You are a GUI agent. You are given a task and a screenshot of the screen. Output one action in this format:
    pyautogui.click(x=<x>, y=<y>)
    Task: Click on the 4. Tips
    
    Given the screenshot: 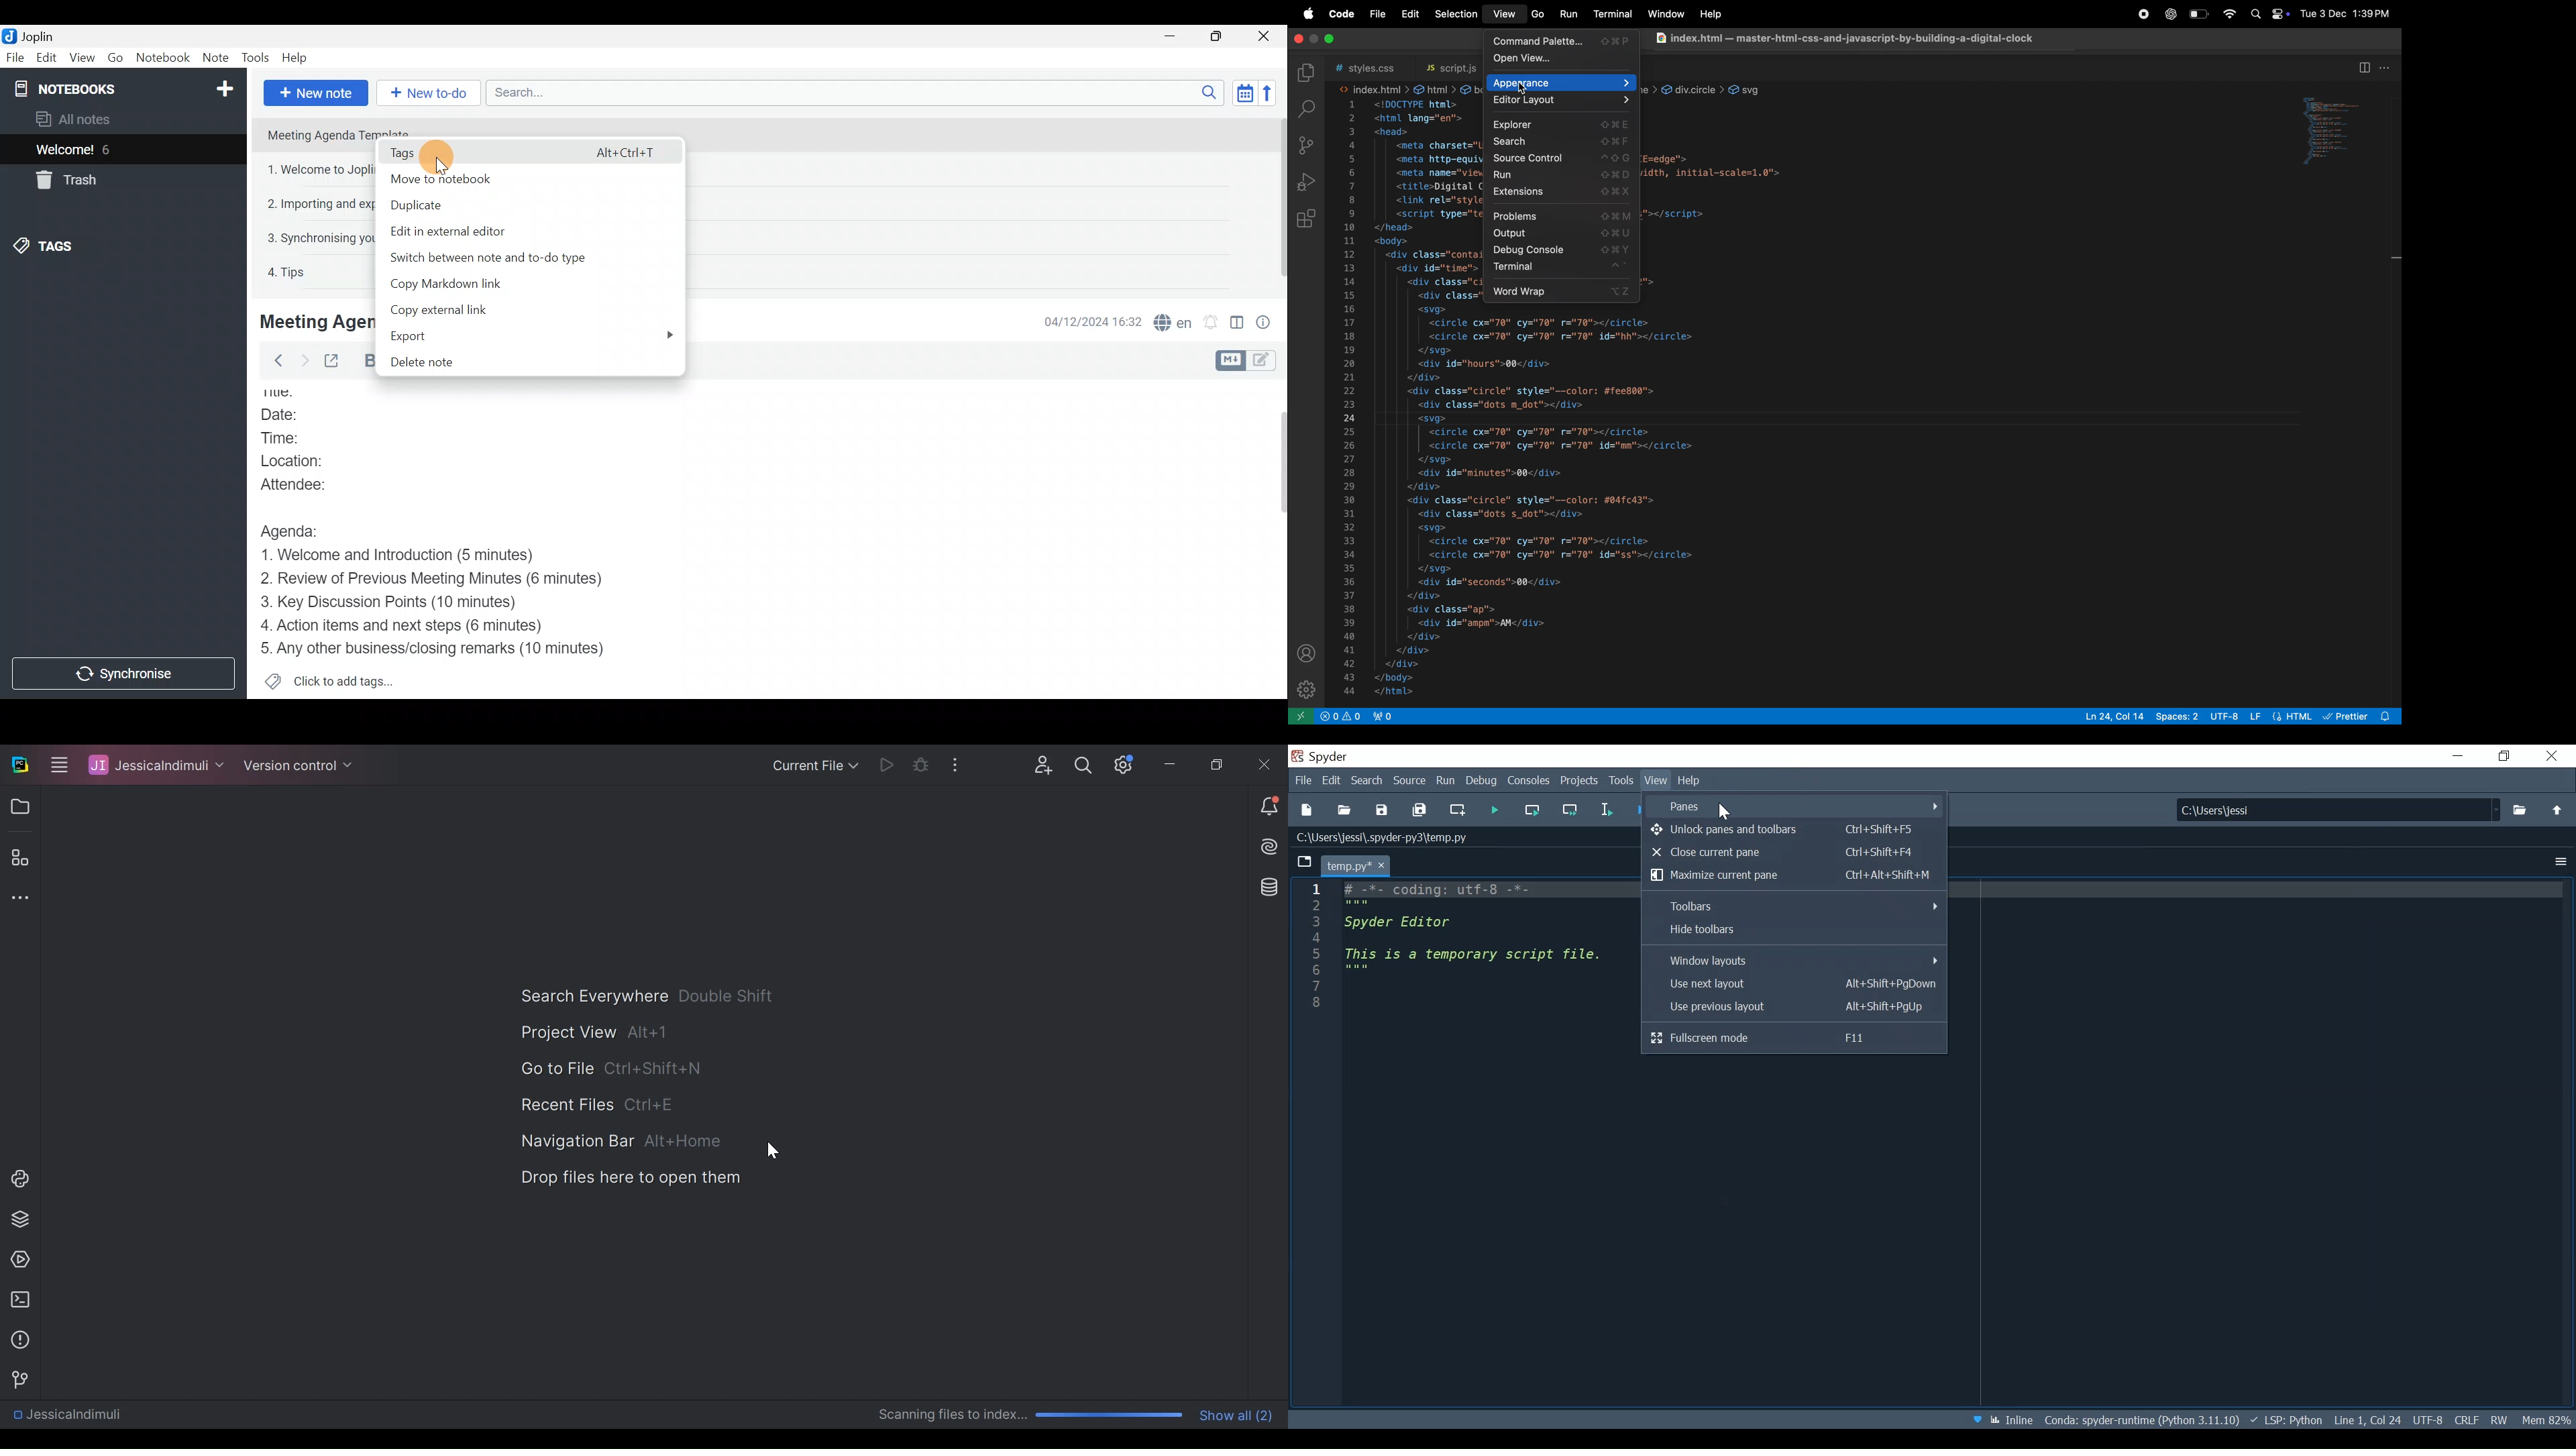 What is the action you would take?
    pyautogui.click(x=287, y=272)
    